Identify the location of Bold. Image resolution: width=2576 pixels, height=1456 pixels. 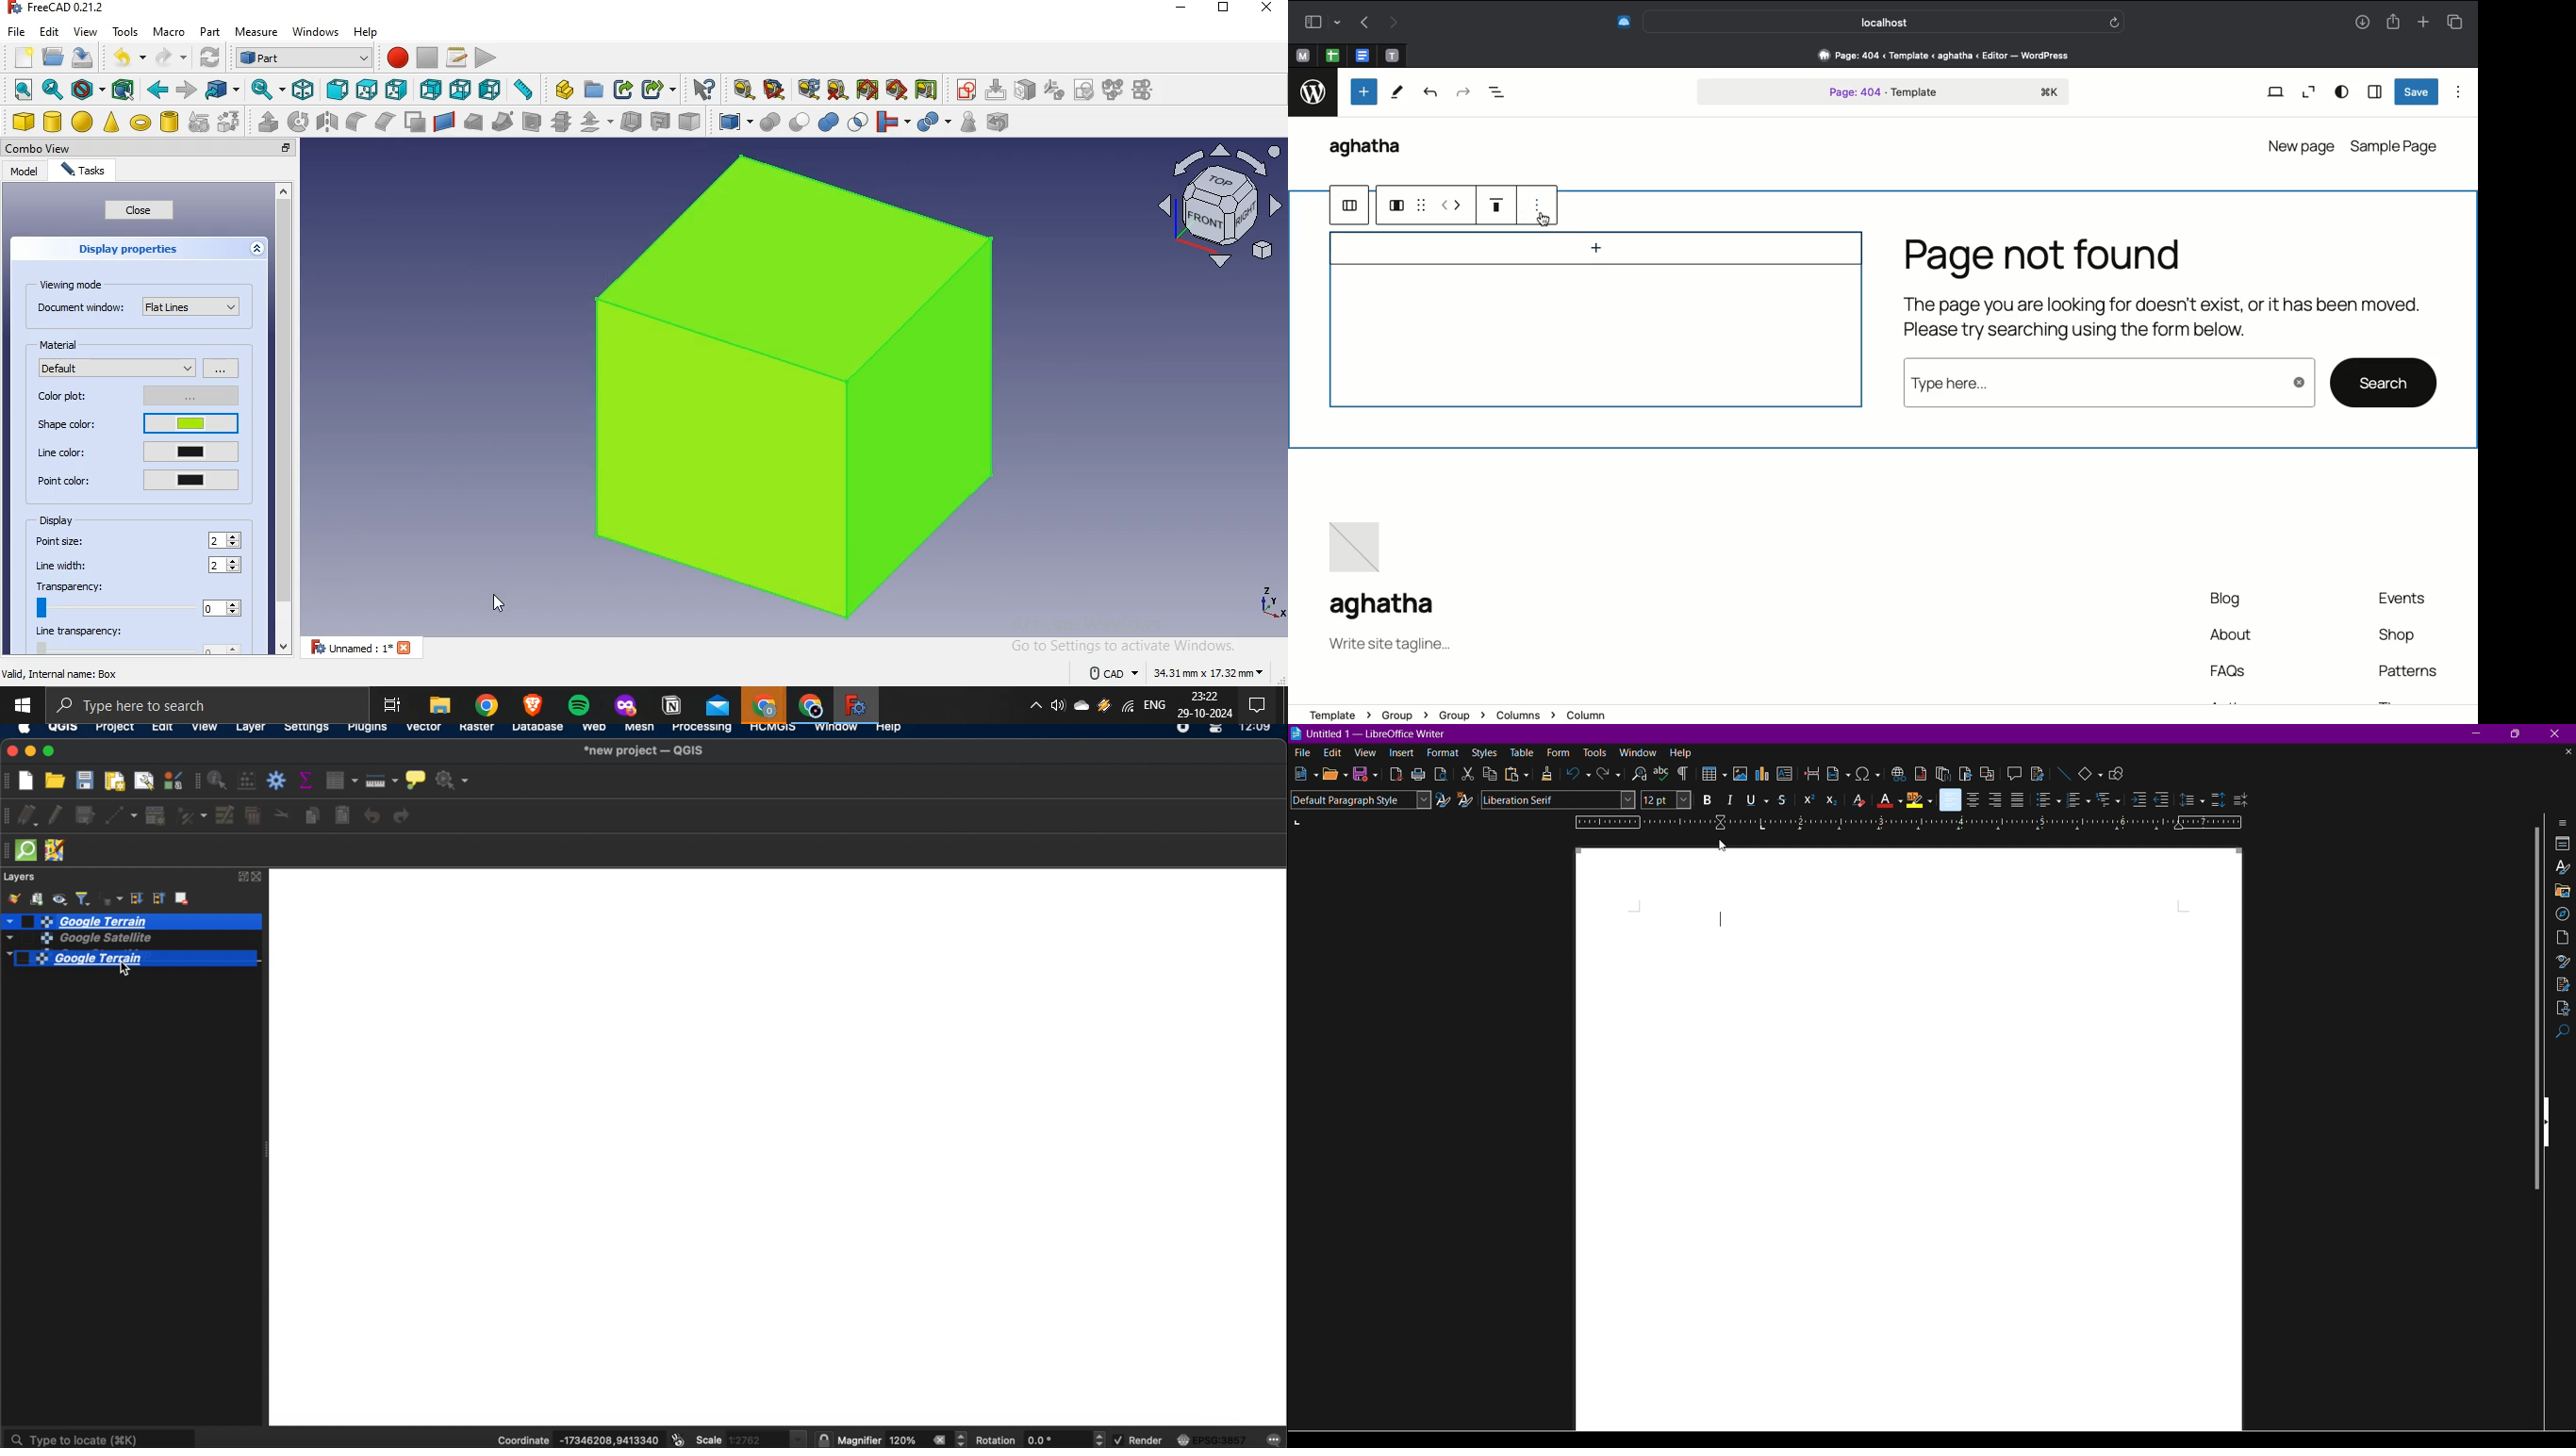
(1705, 800).